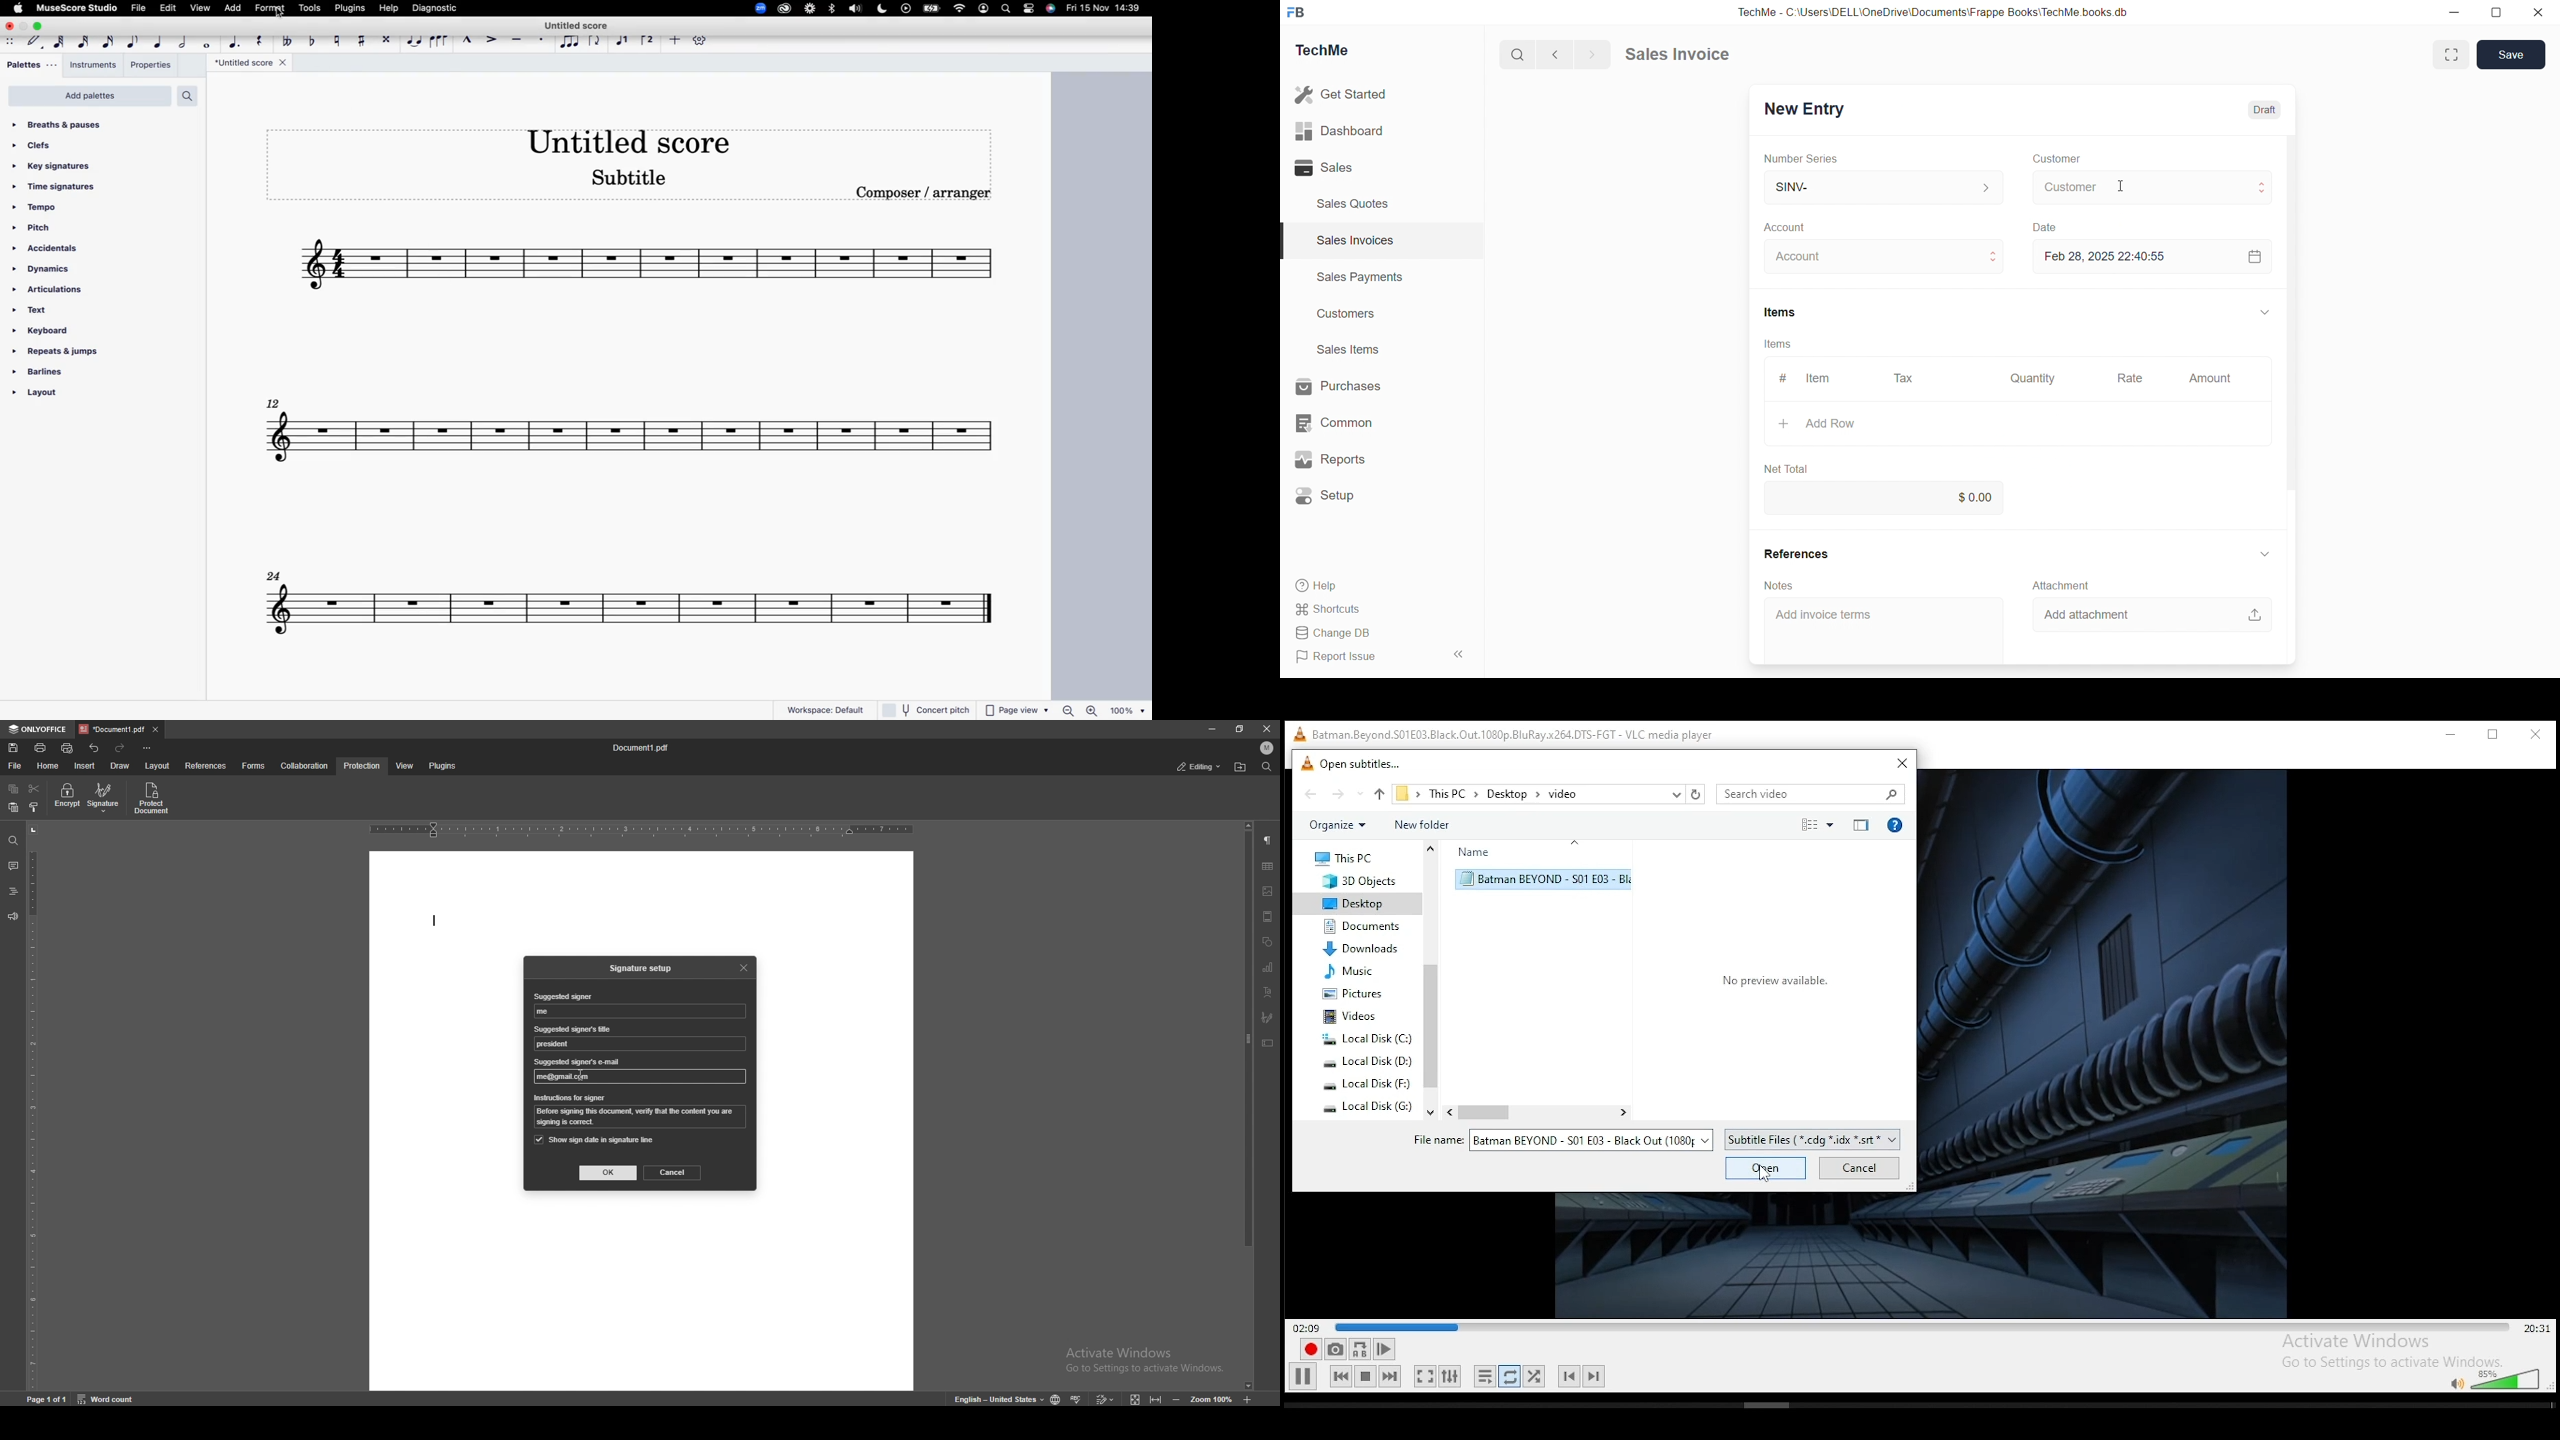 The height and width of the screenshot is (1456, 2576). Describe the element at coordinates (2255, 615) in the screenshot. I see `upload` at that location.